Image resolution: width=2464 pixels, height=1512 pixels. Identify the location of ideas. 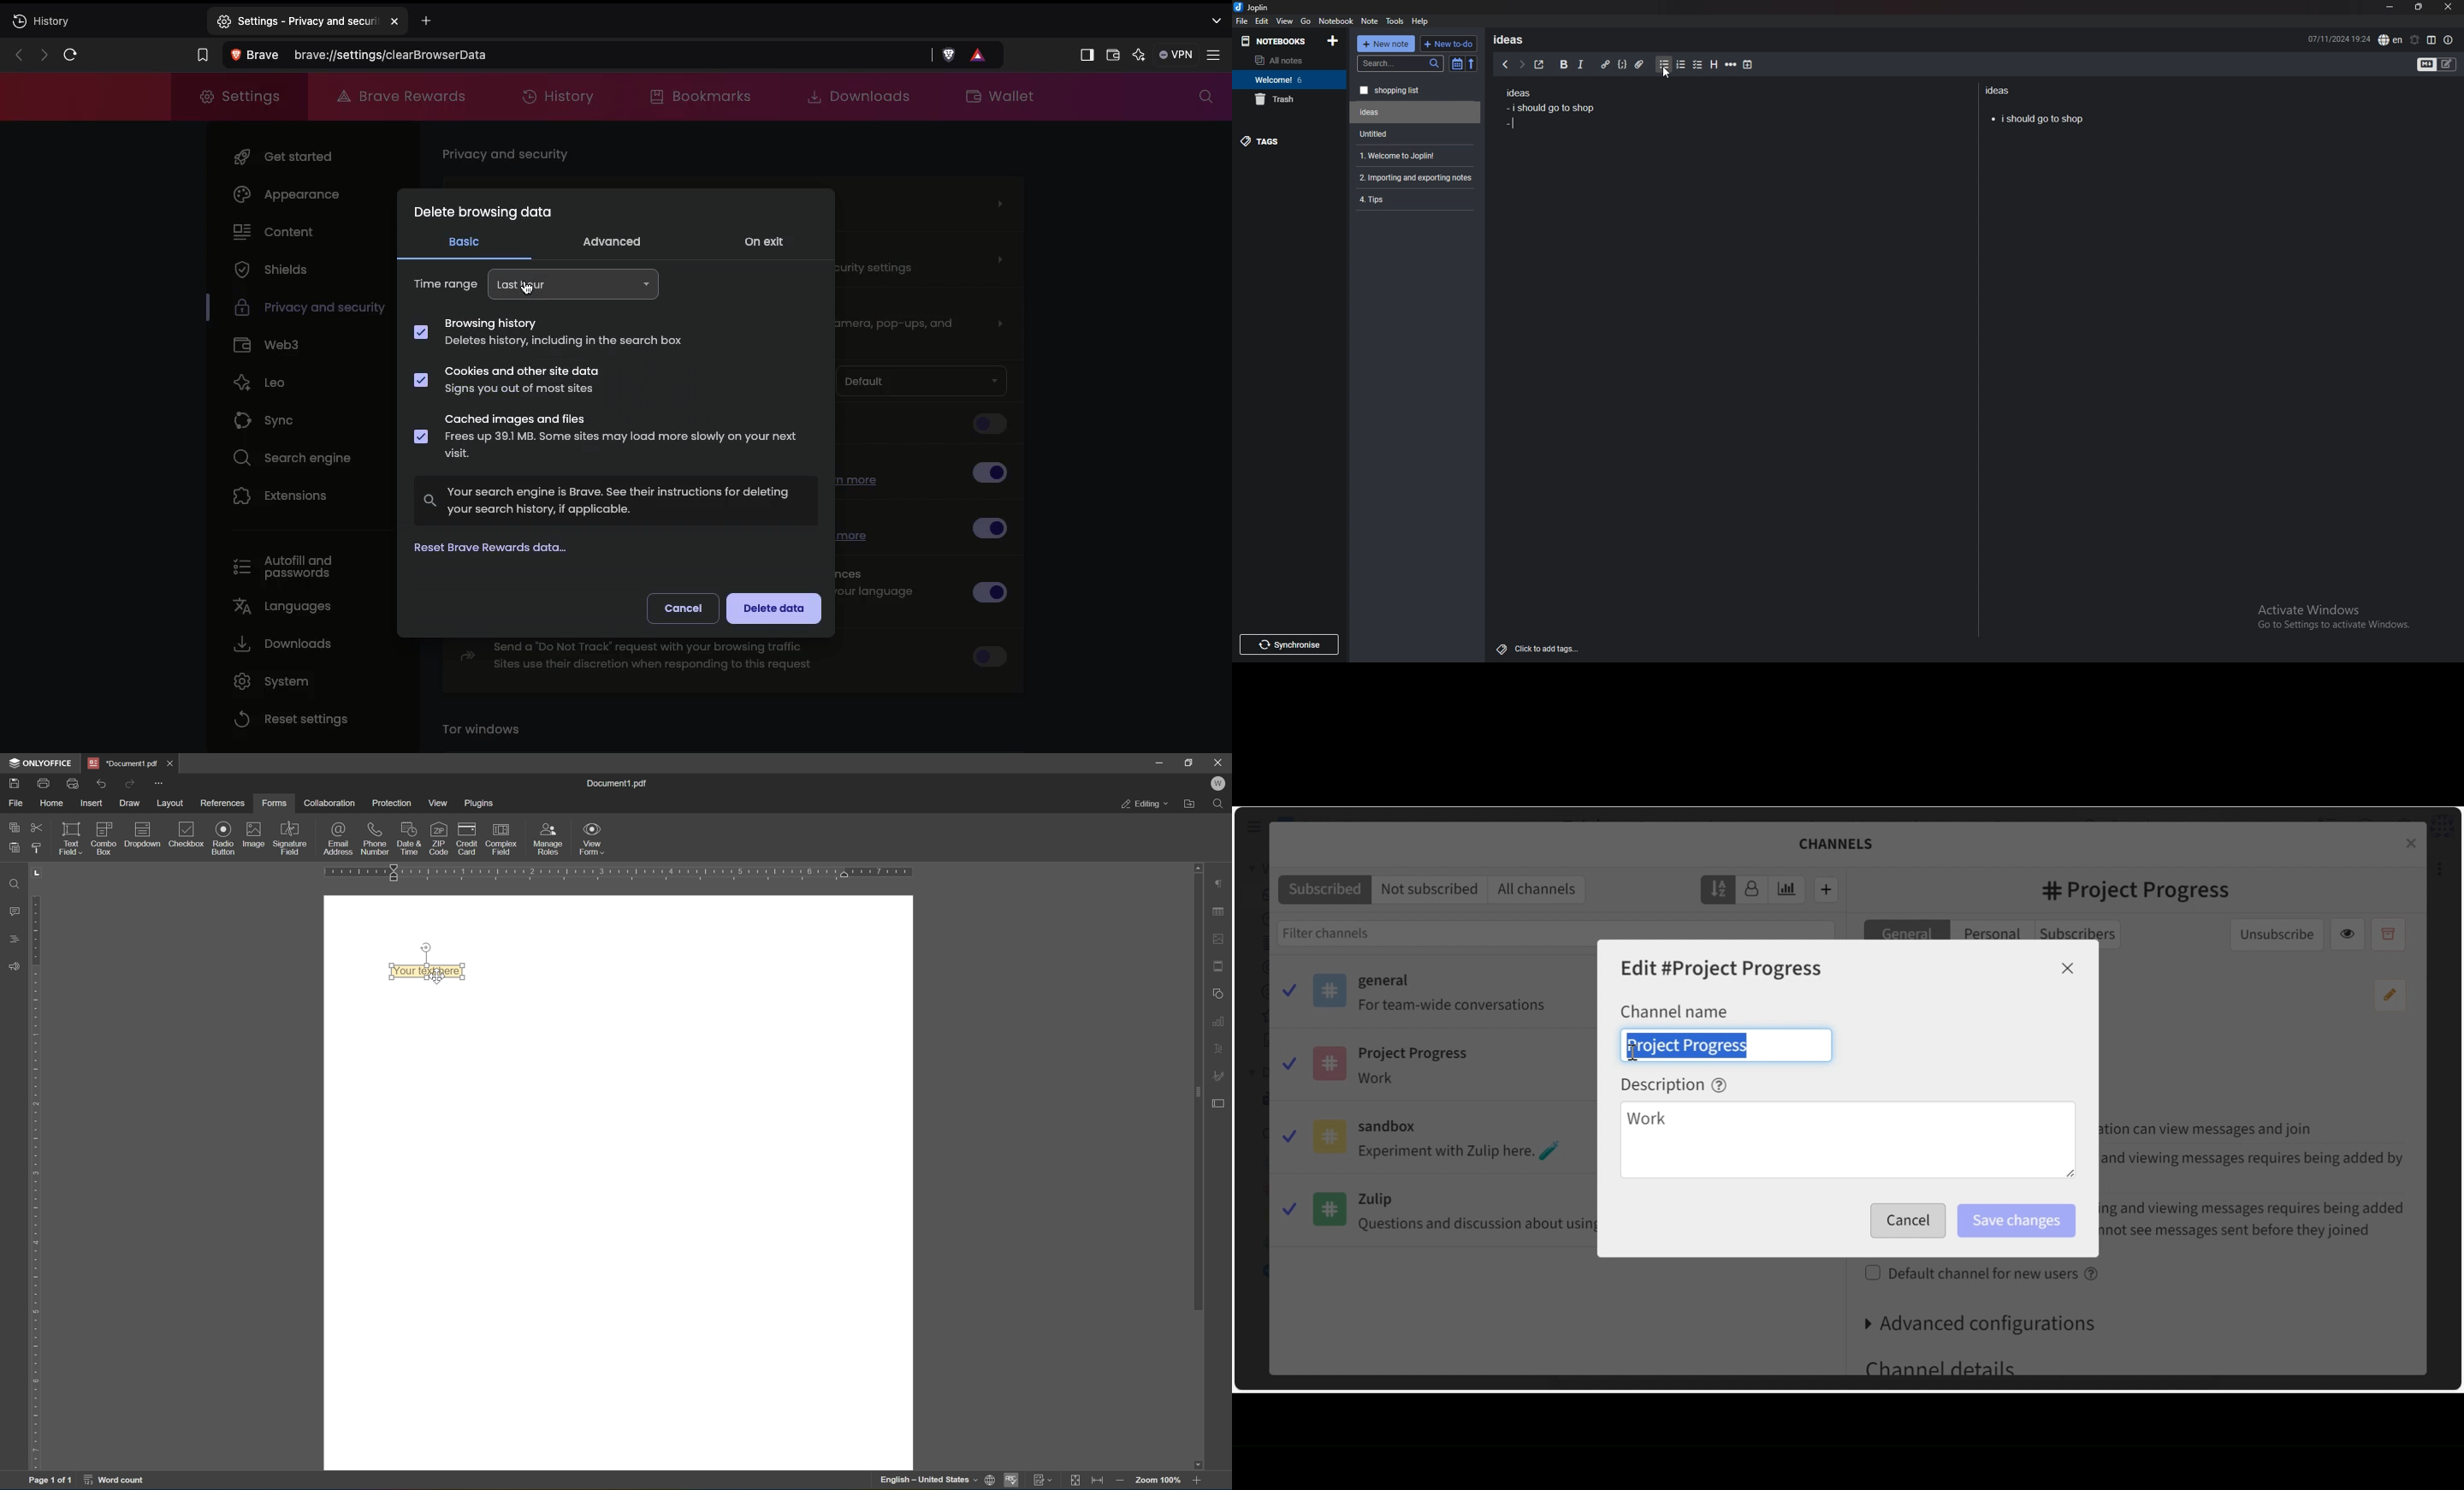
(2001, 90).